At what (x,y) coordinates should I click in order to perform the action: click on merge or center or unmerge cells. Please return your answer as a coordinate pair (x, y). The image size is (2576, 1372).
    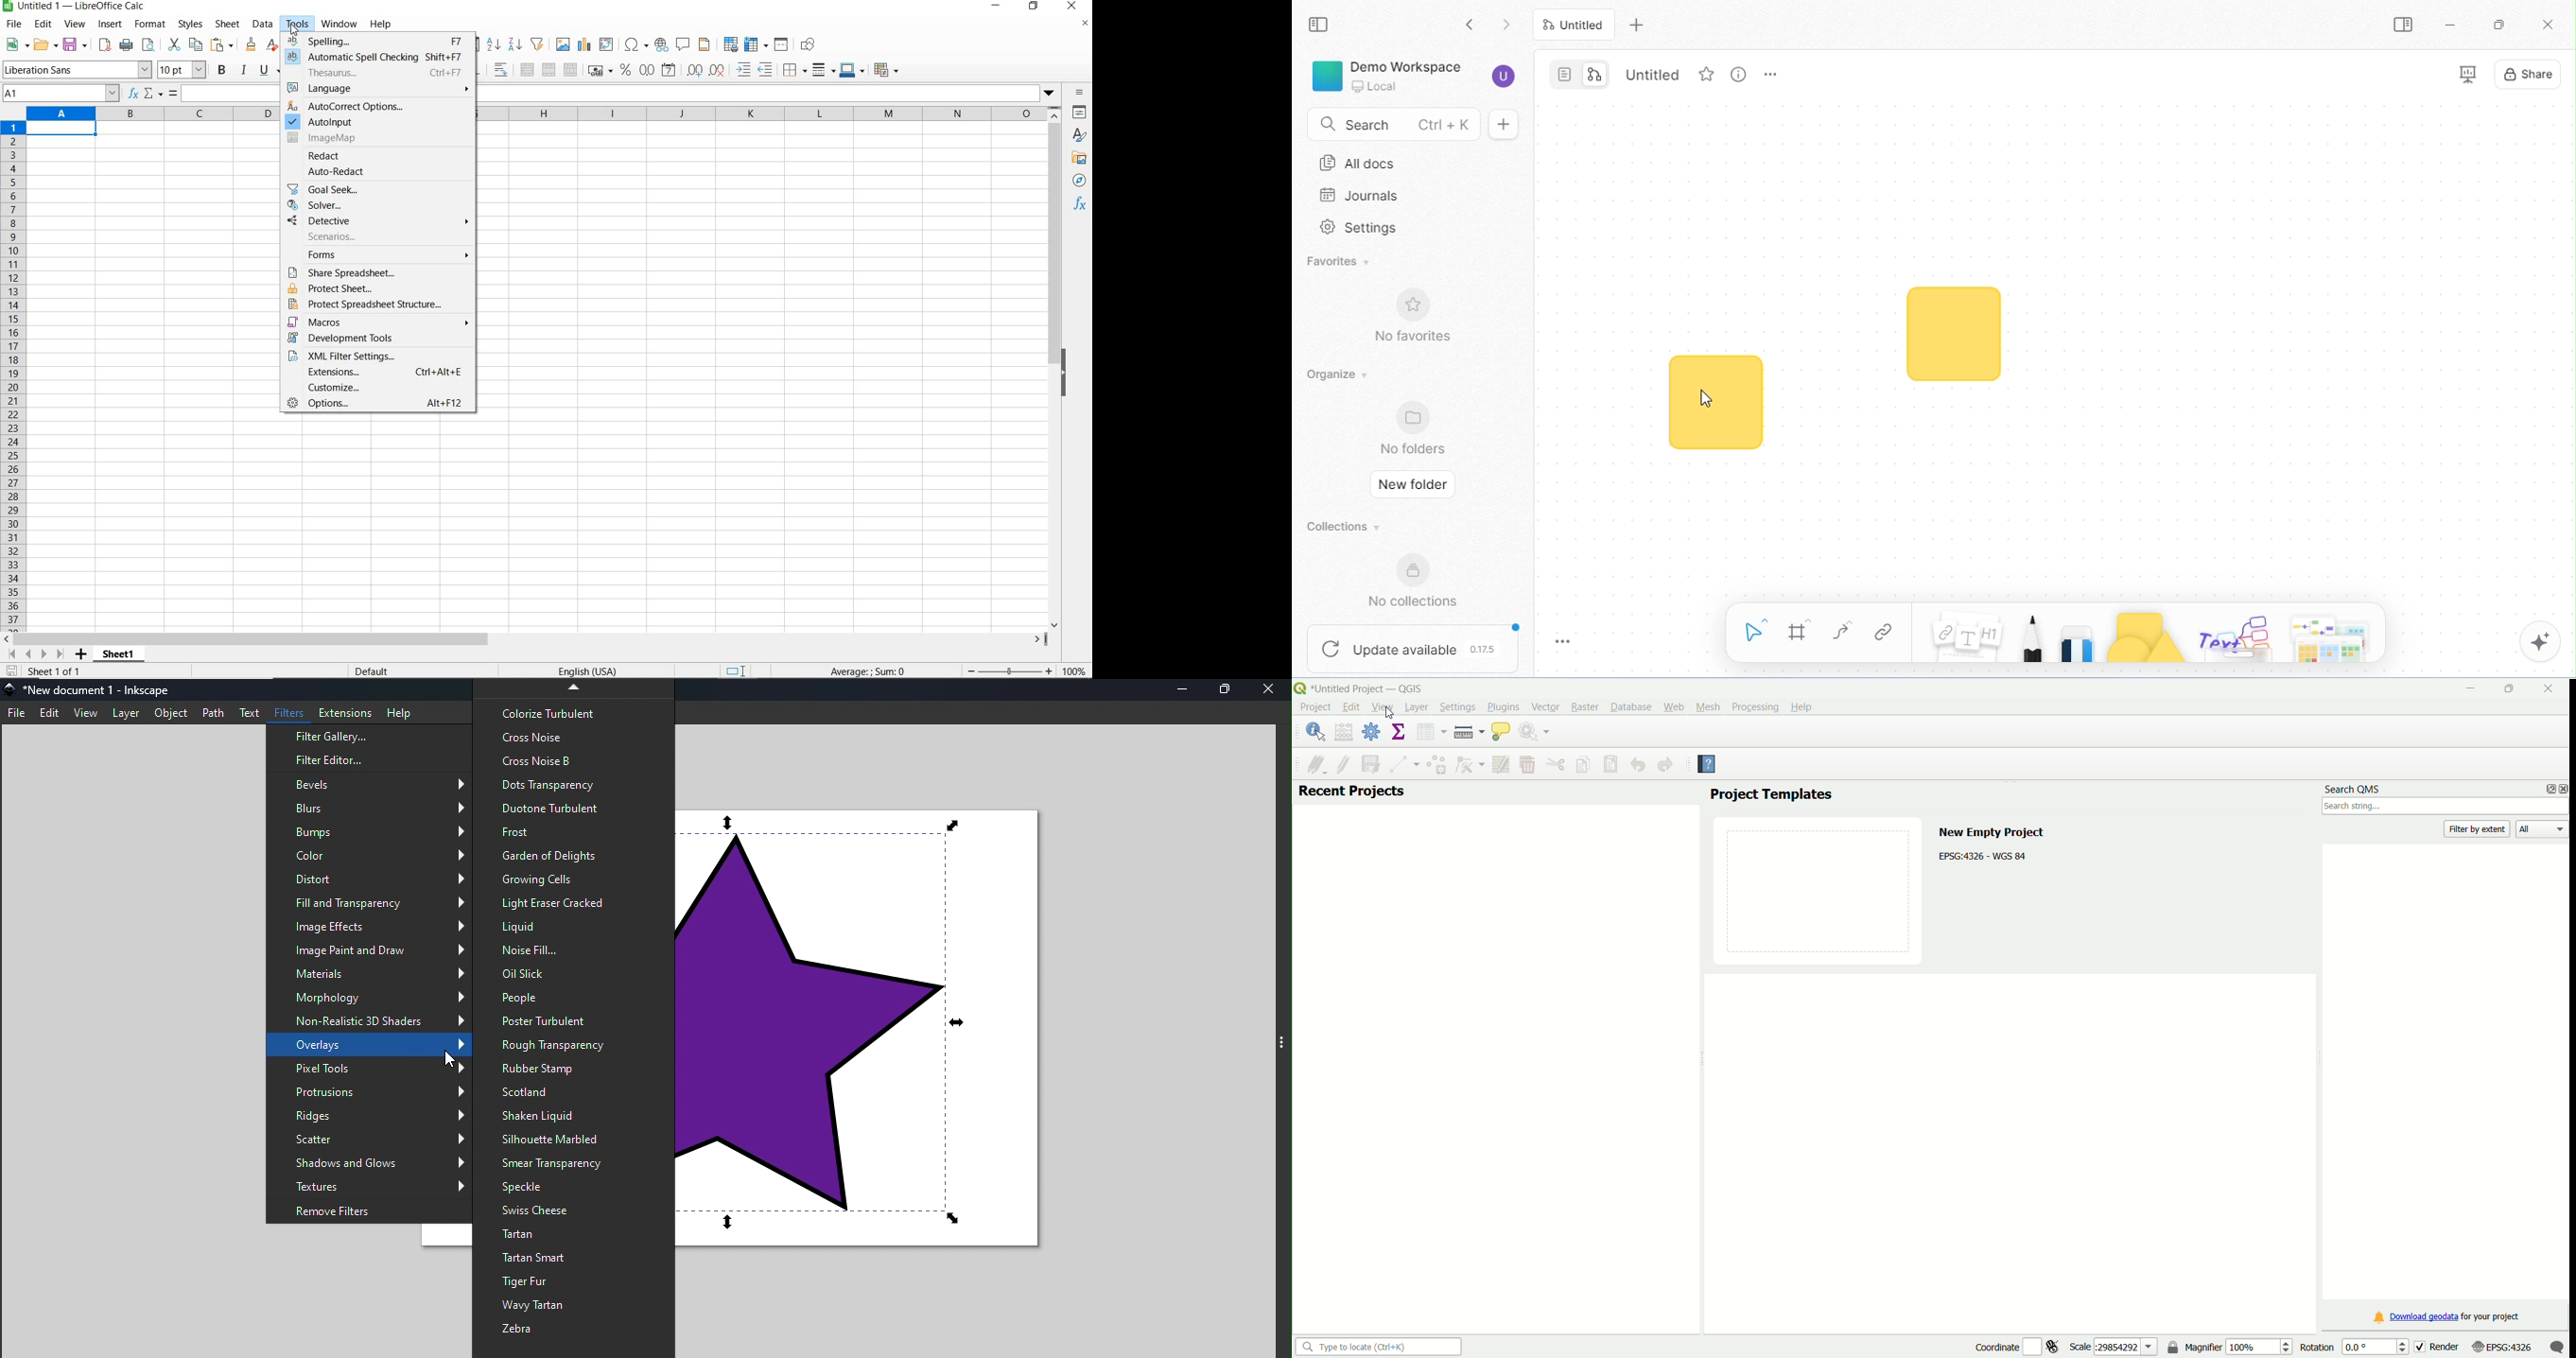
    Looking at the image, I should click on (548, 70).